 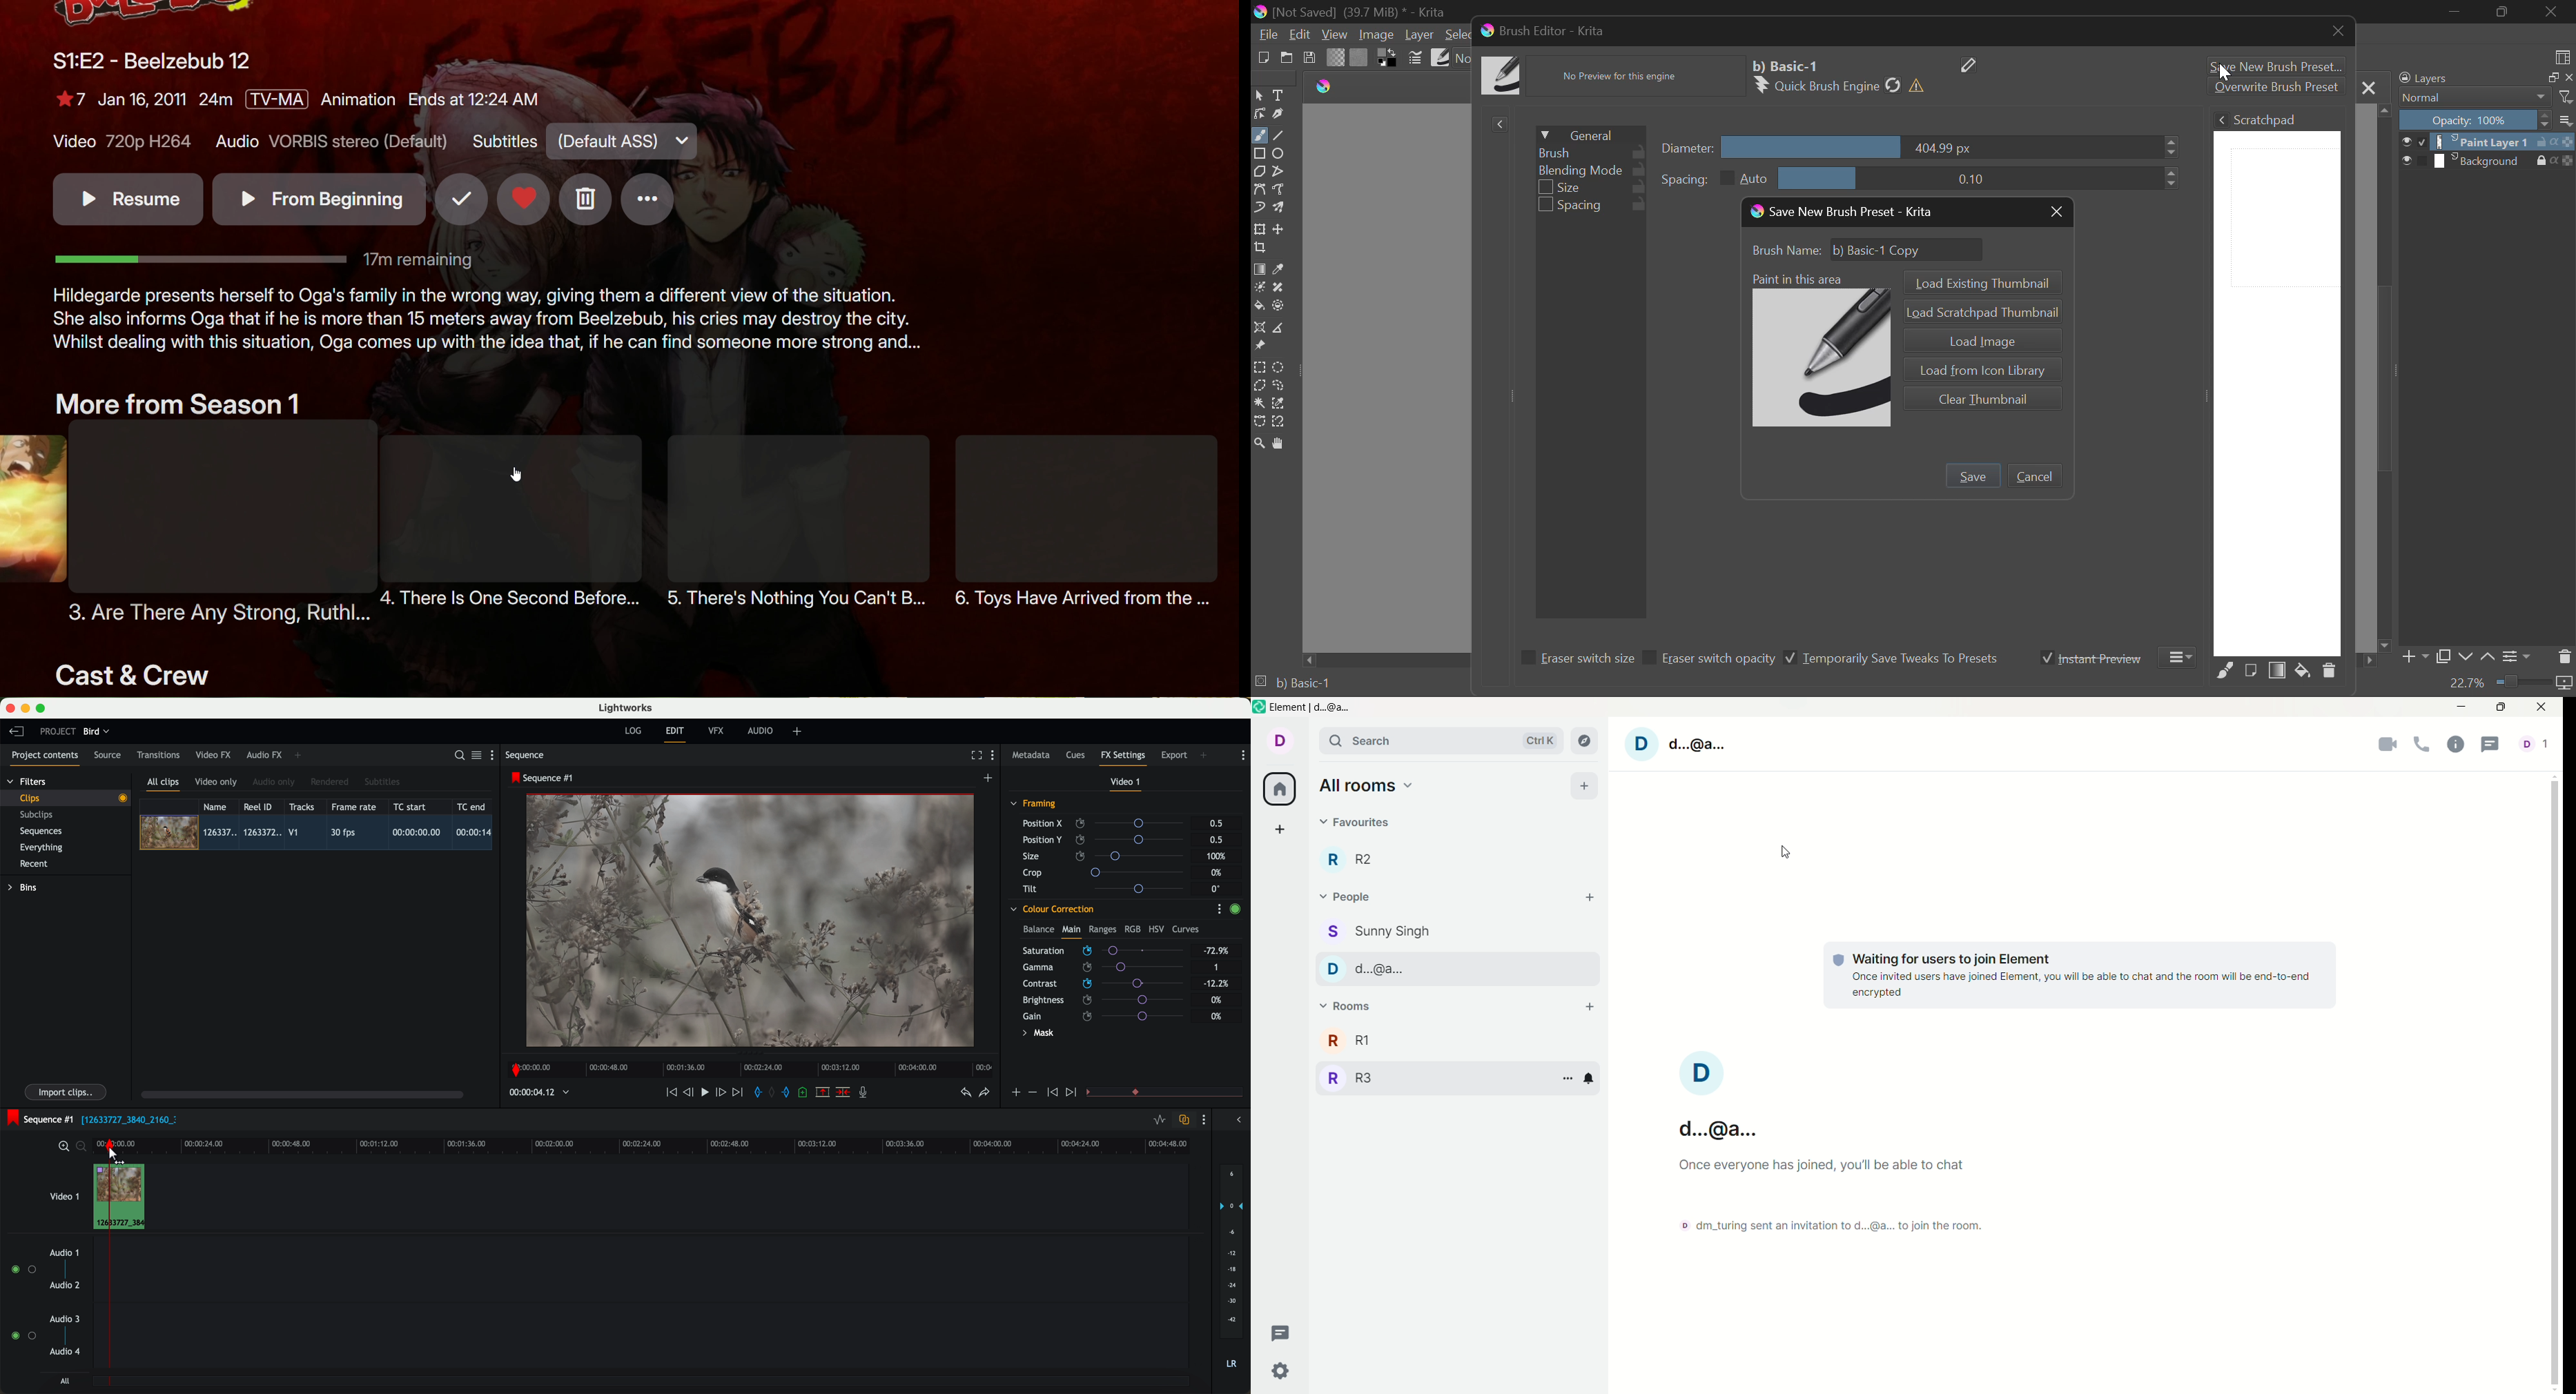 What do you see at coordinates (216, 782) in the screenshot?
I see `video only` at bounding box center [216, 782].